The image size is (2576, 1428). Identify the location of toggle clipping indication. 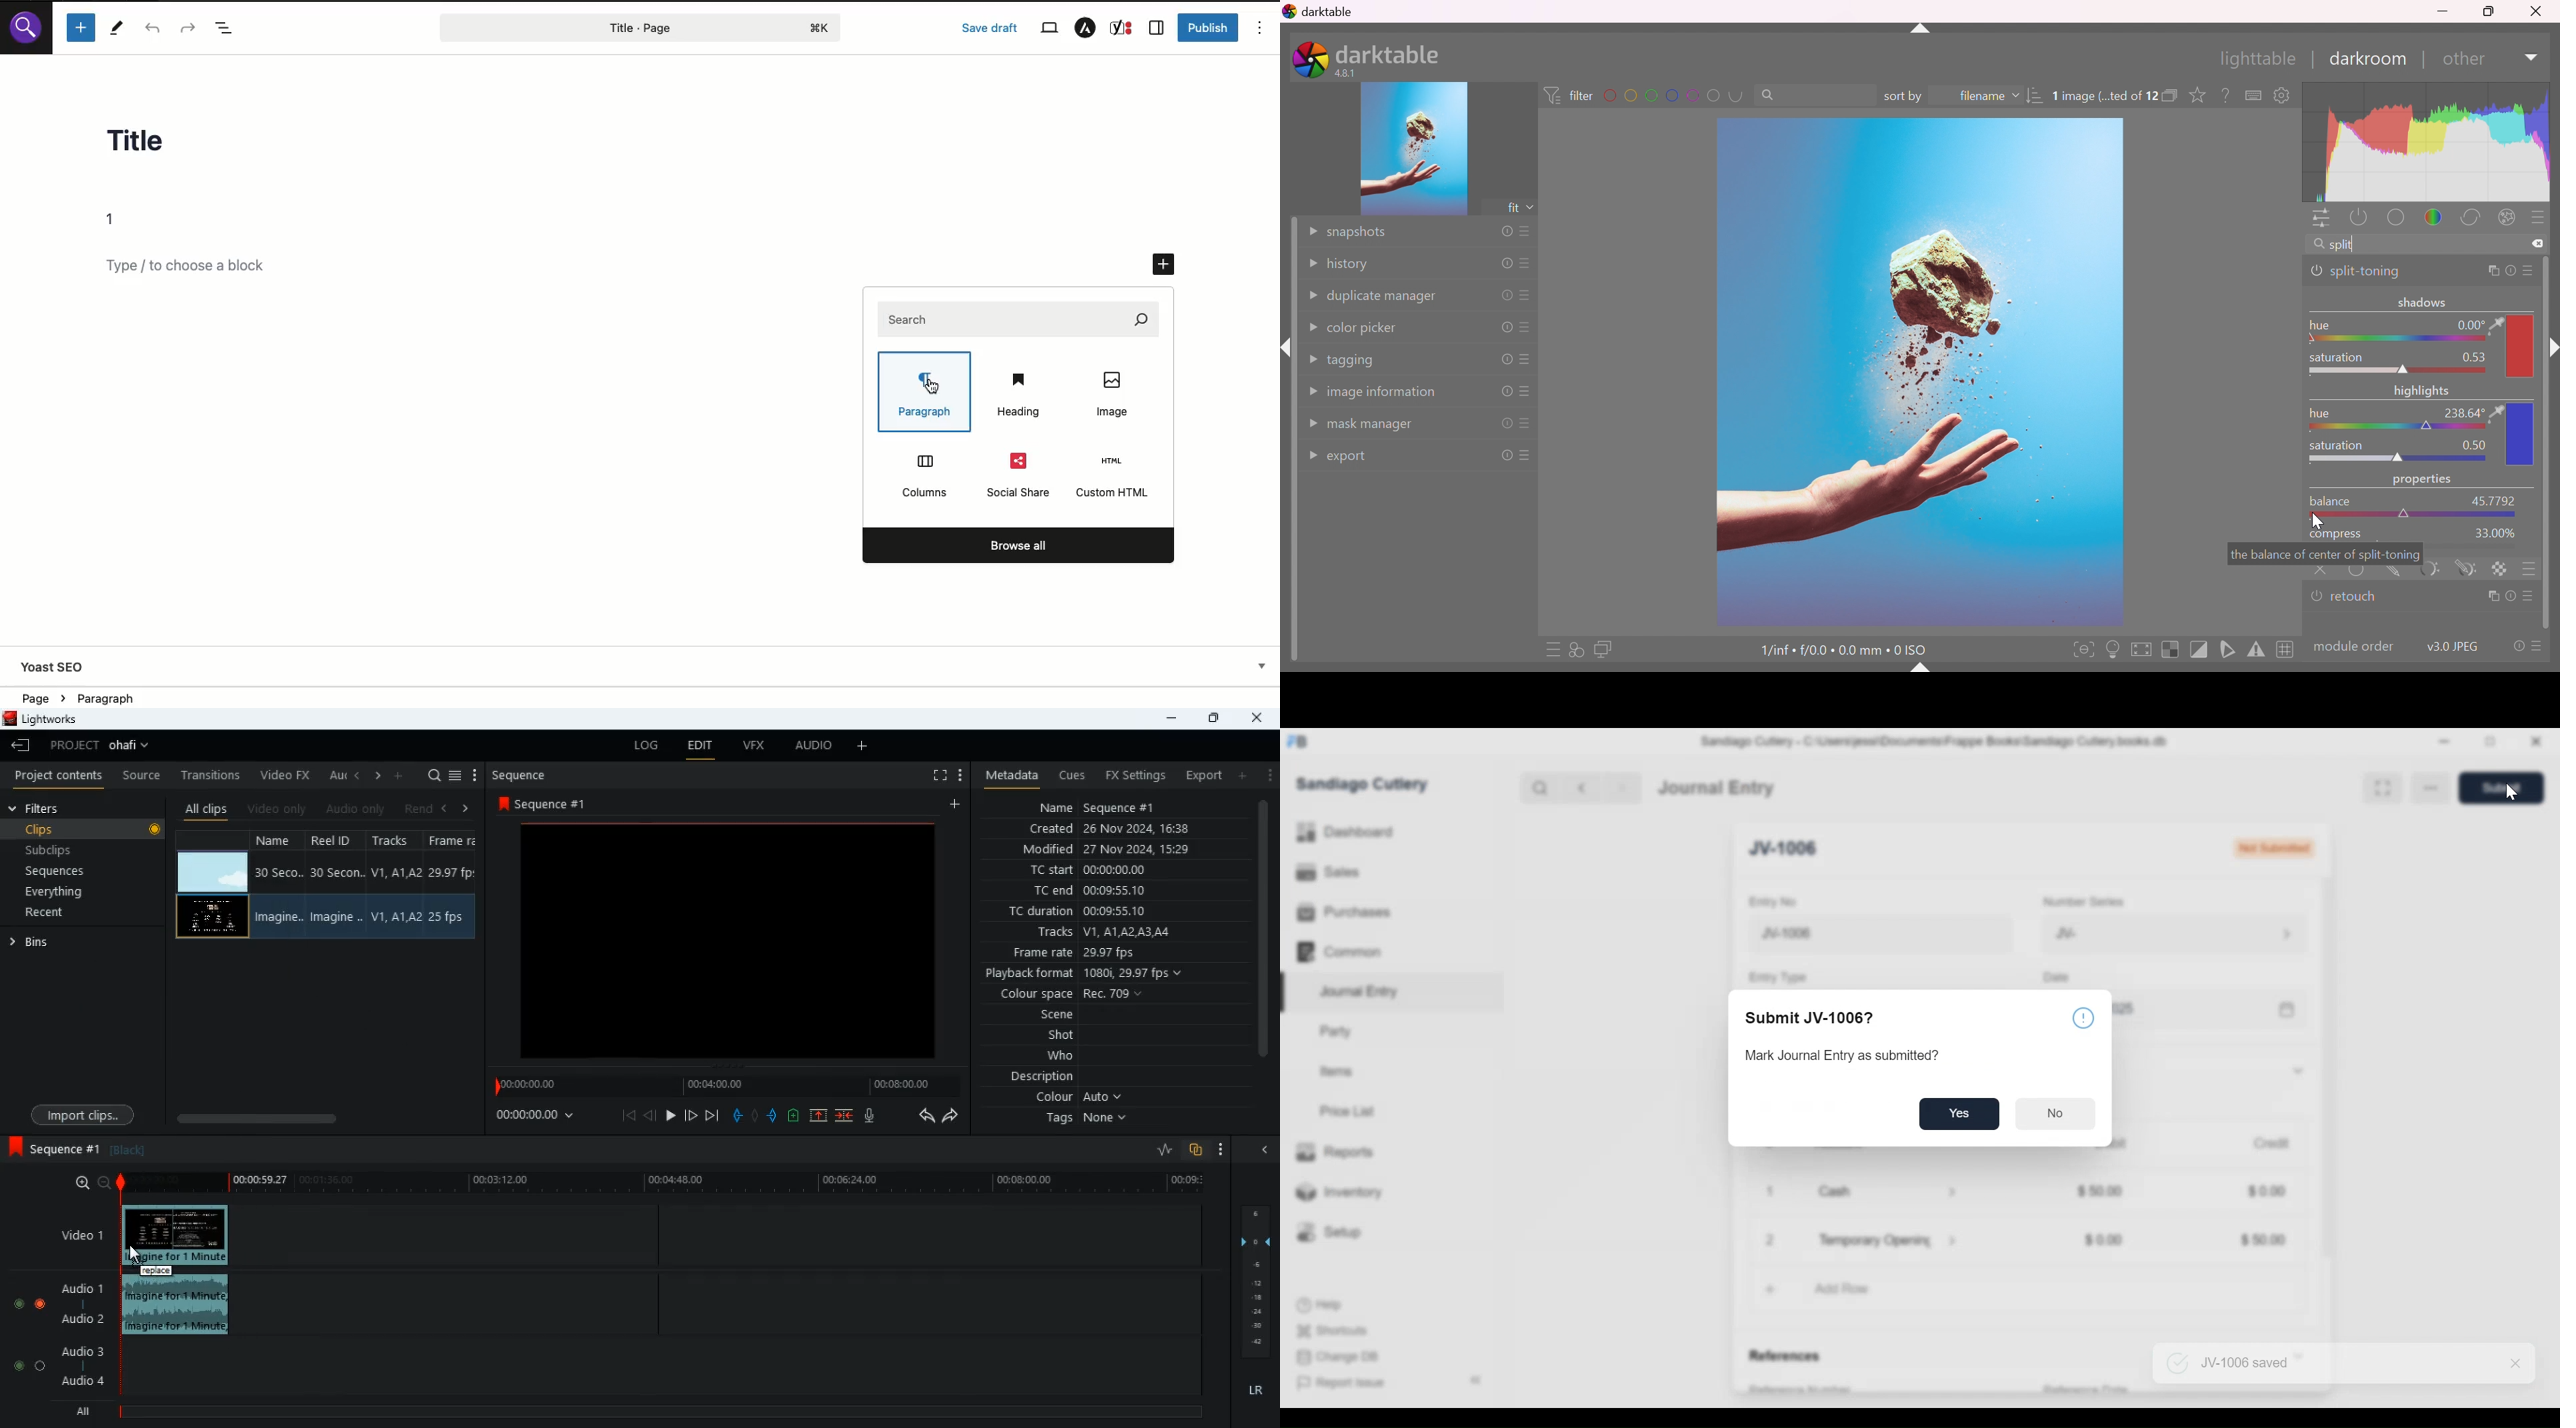
(2199, 650).